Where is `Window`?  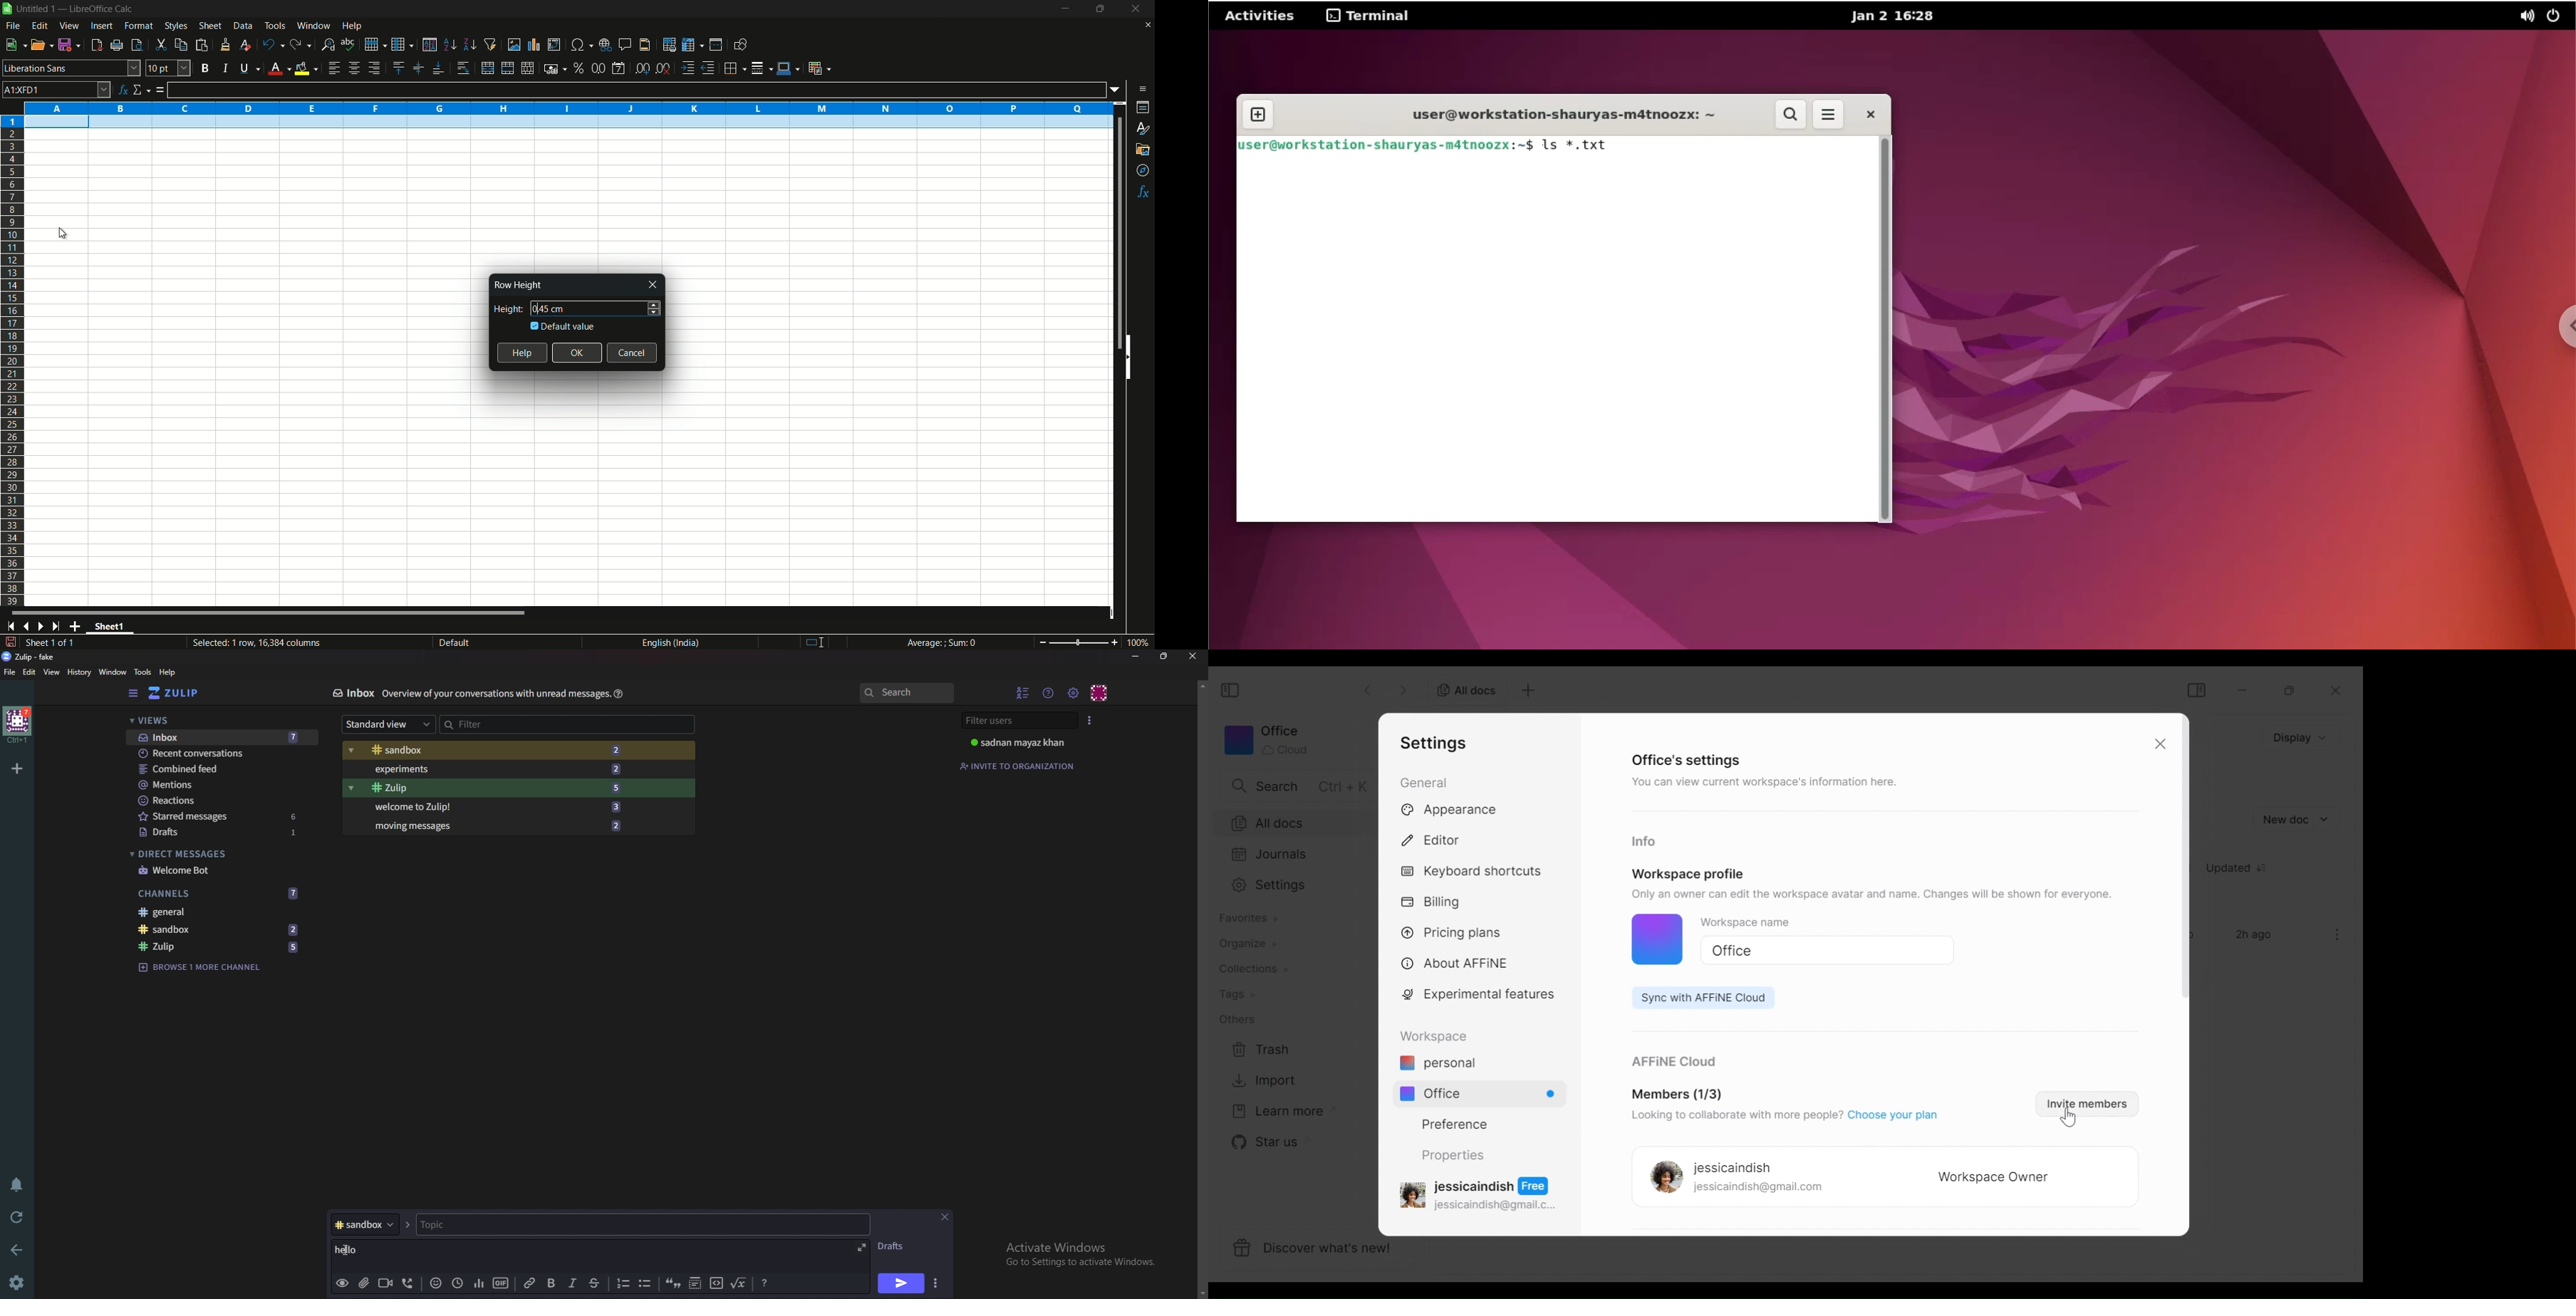
Window is located at coordinates (113, 672).